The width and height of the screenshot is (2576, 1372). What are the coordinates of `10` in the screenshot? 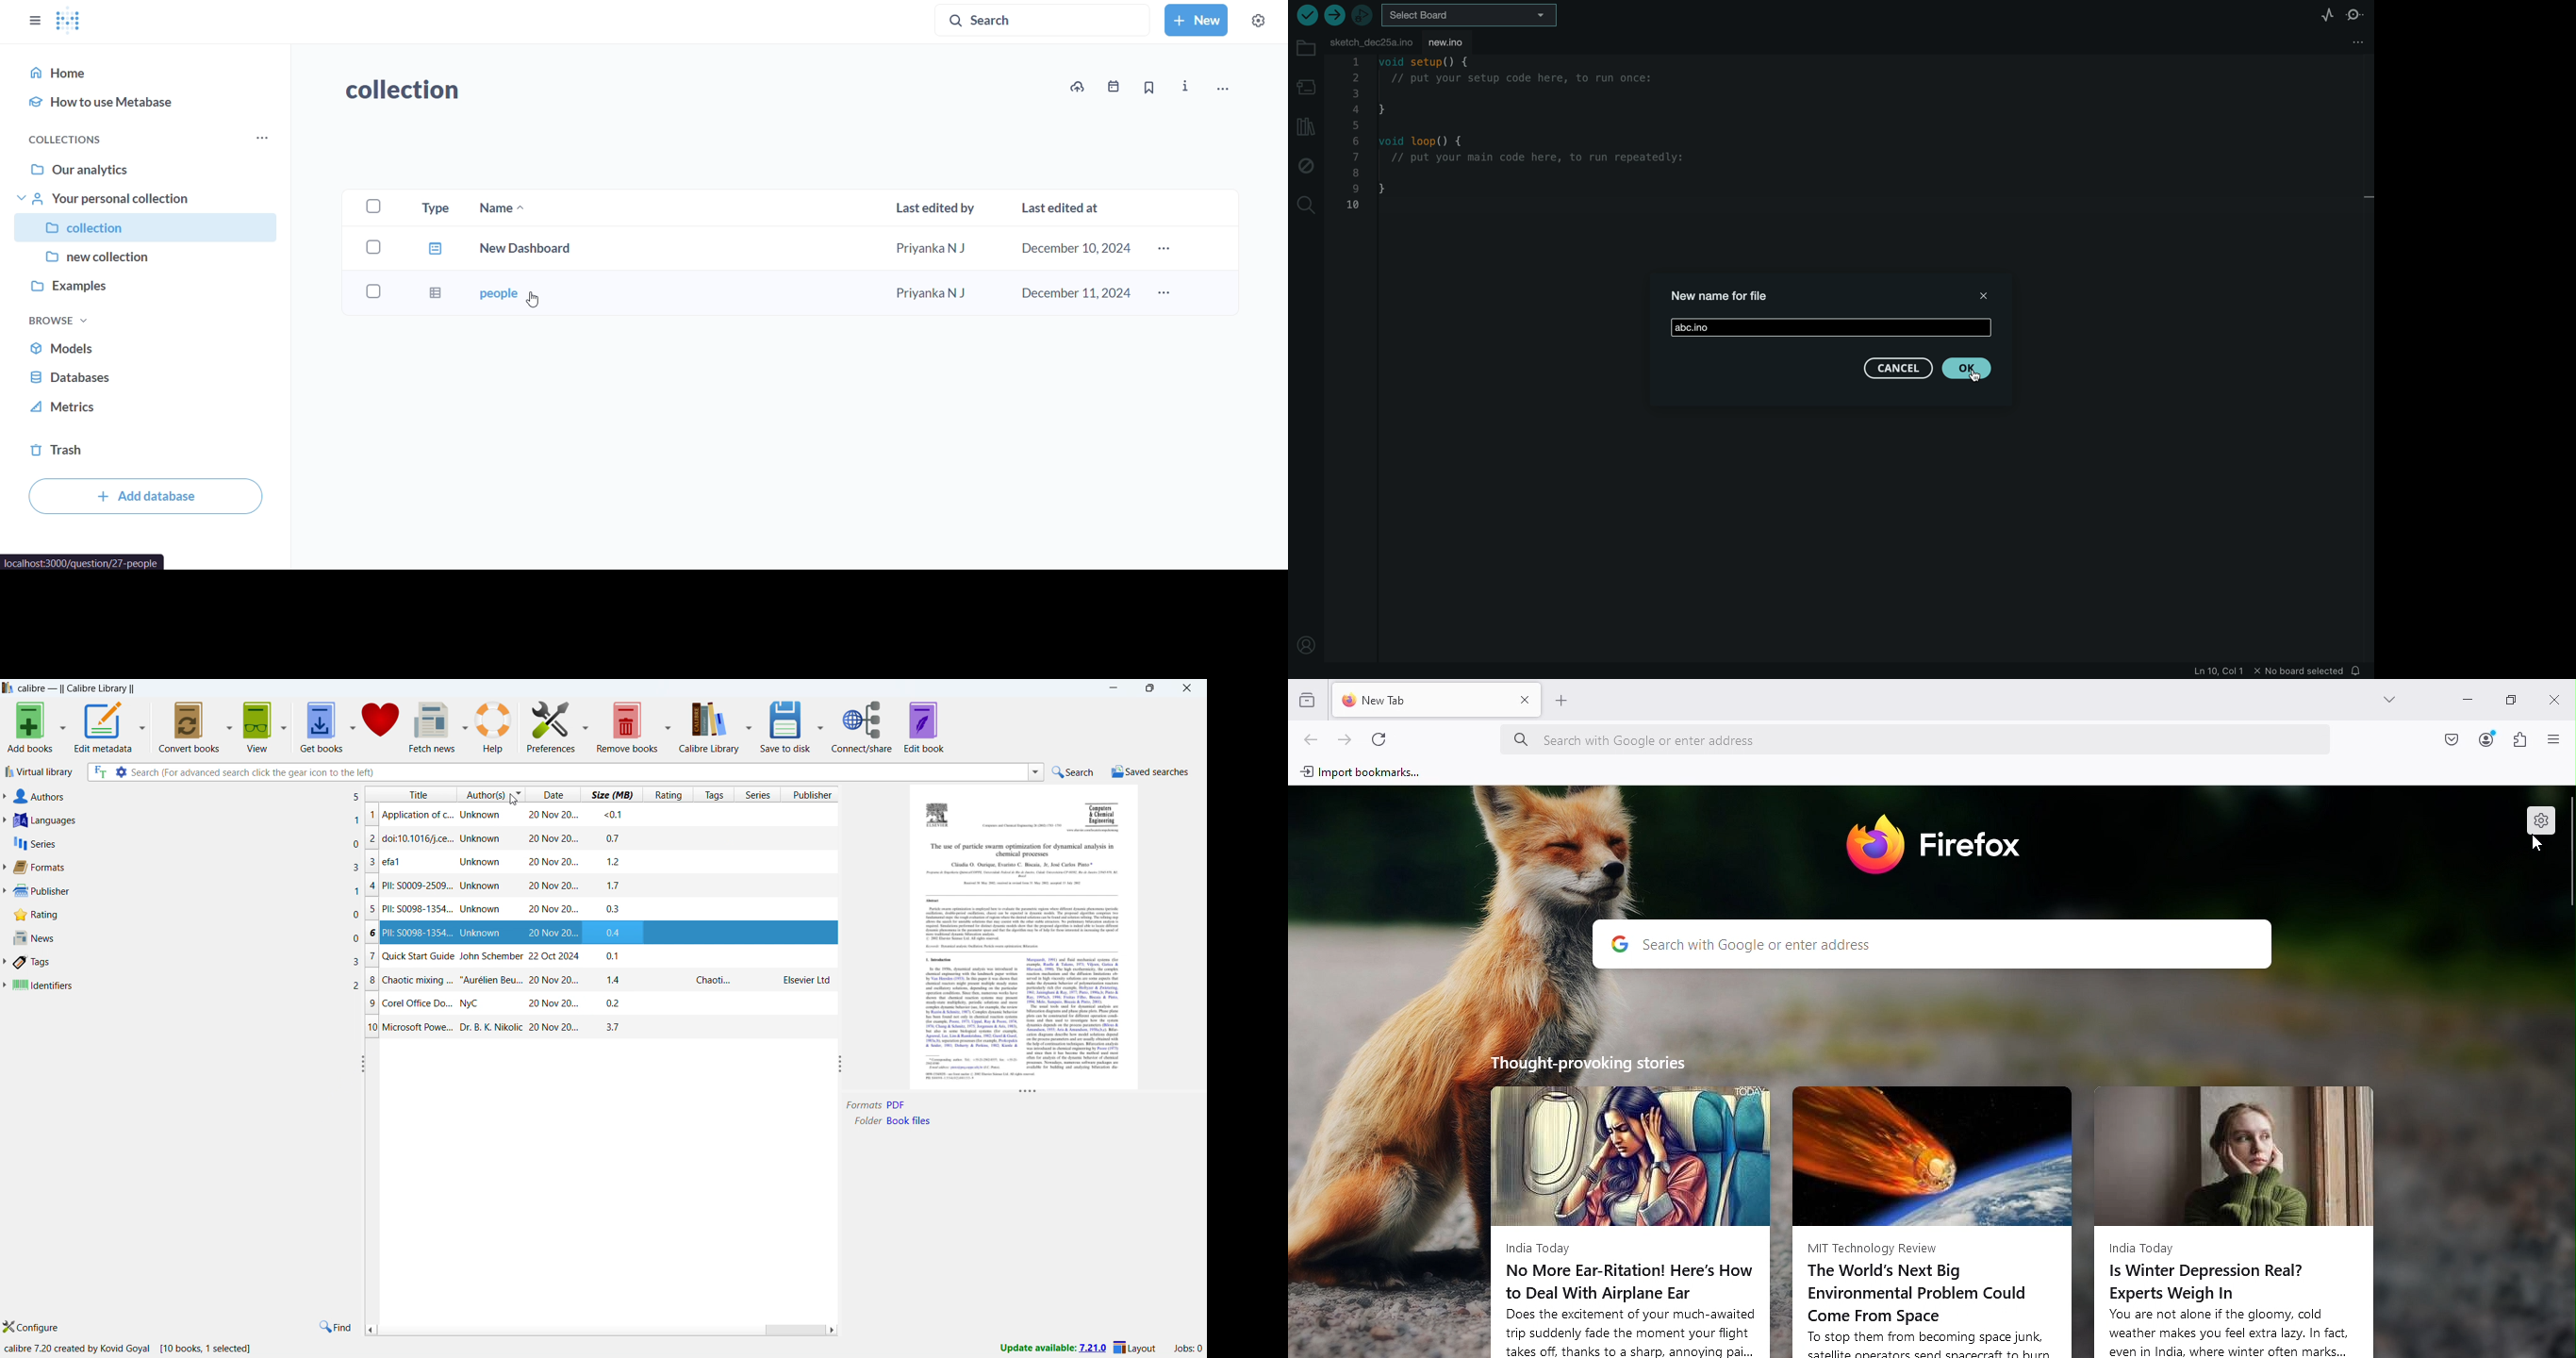 It's located at (371, 1027).